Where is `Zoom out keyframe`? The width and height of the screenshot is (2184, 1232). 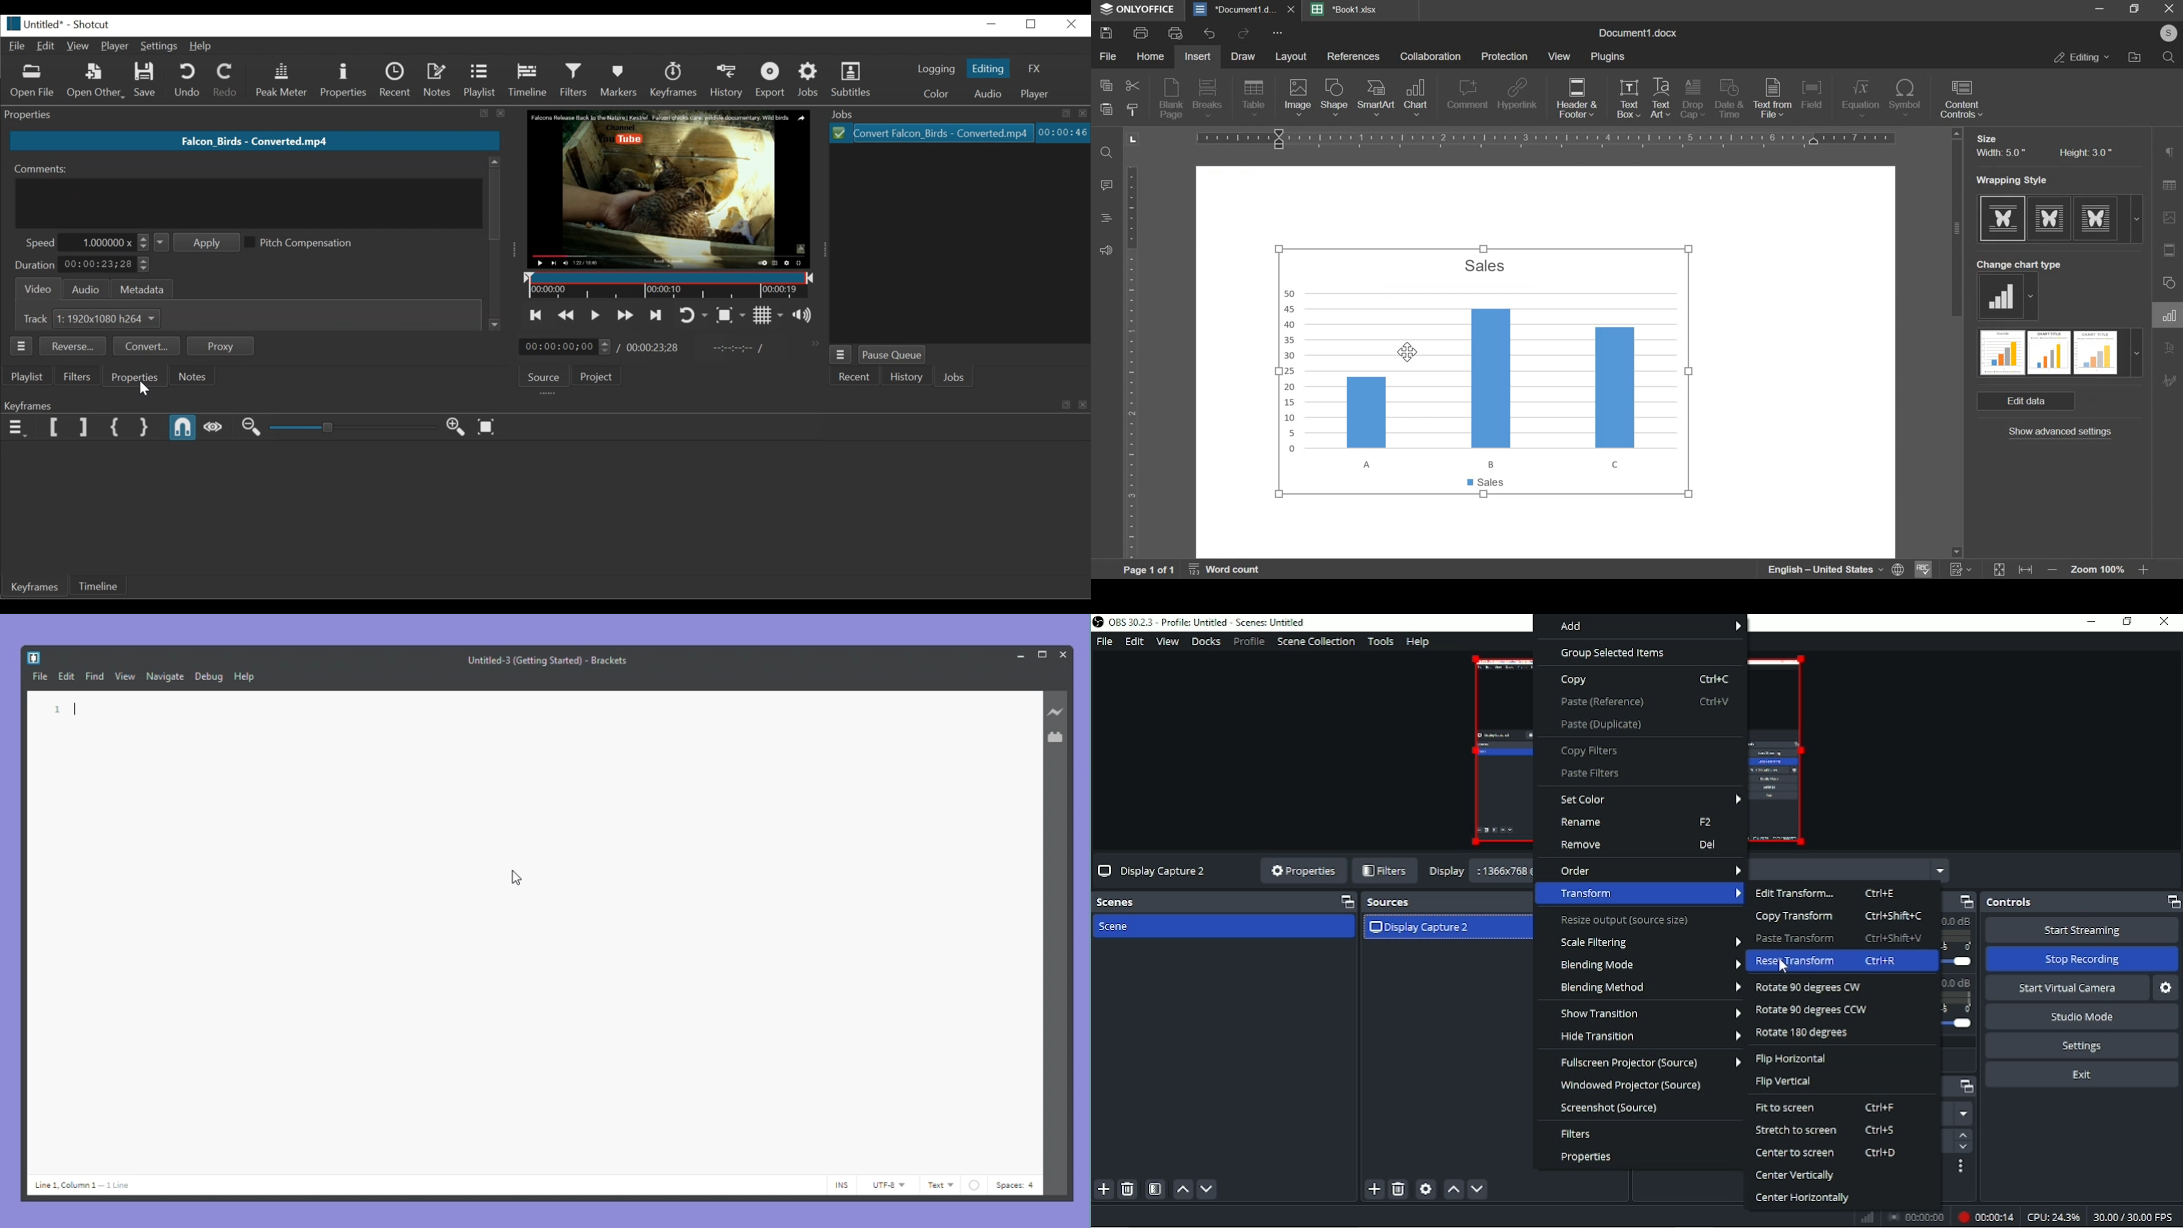 Zoom out keyframe is located at coordinates (253, 429).